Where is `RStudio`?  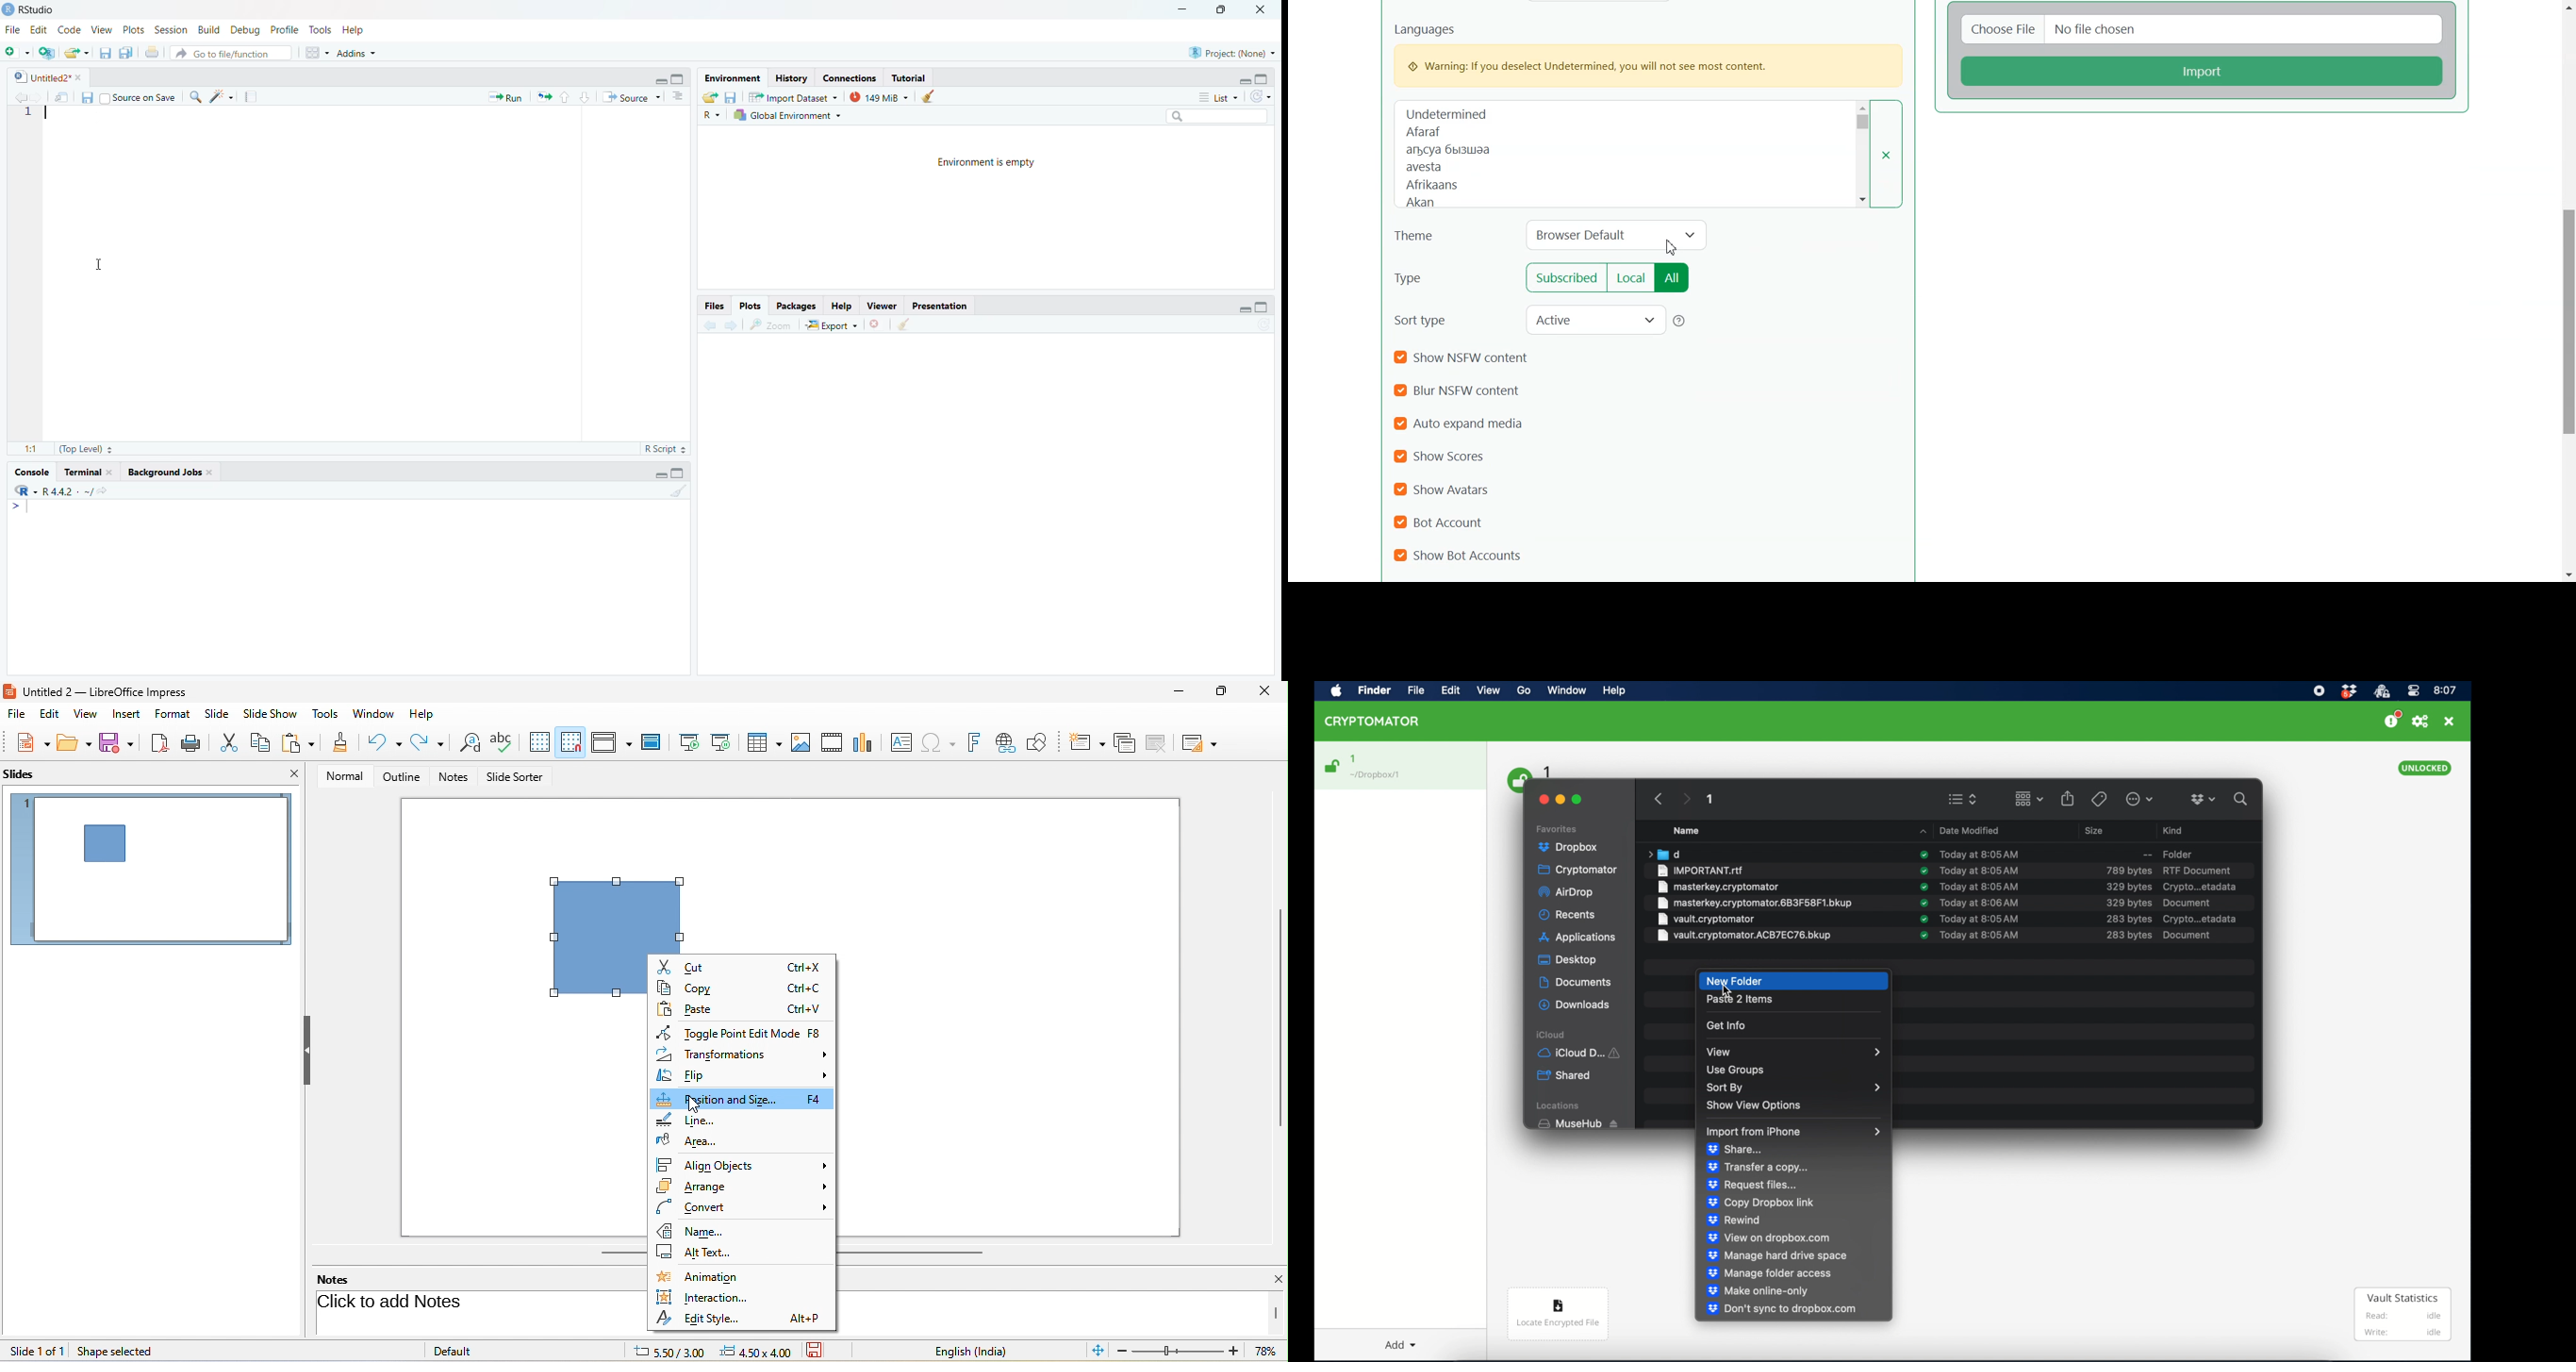 RStudio is located at coordinates (33, 11).